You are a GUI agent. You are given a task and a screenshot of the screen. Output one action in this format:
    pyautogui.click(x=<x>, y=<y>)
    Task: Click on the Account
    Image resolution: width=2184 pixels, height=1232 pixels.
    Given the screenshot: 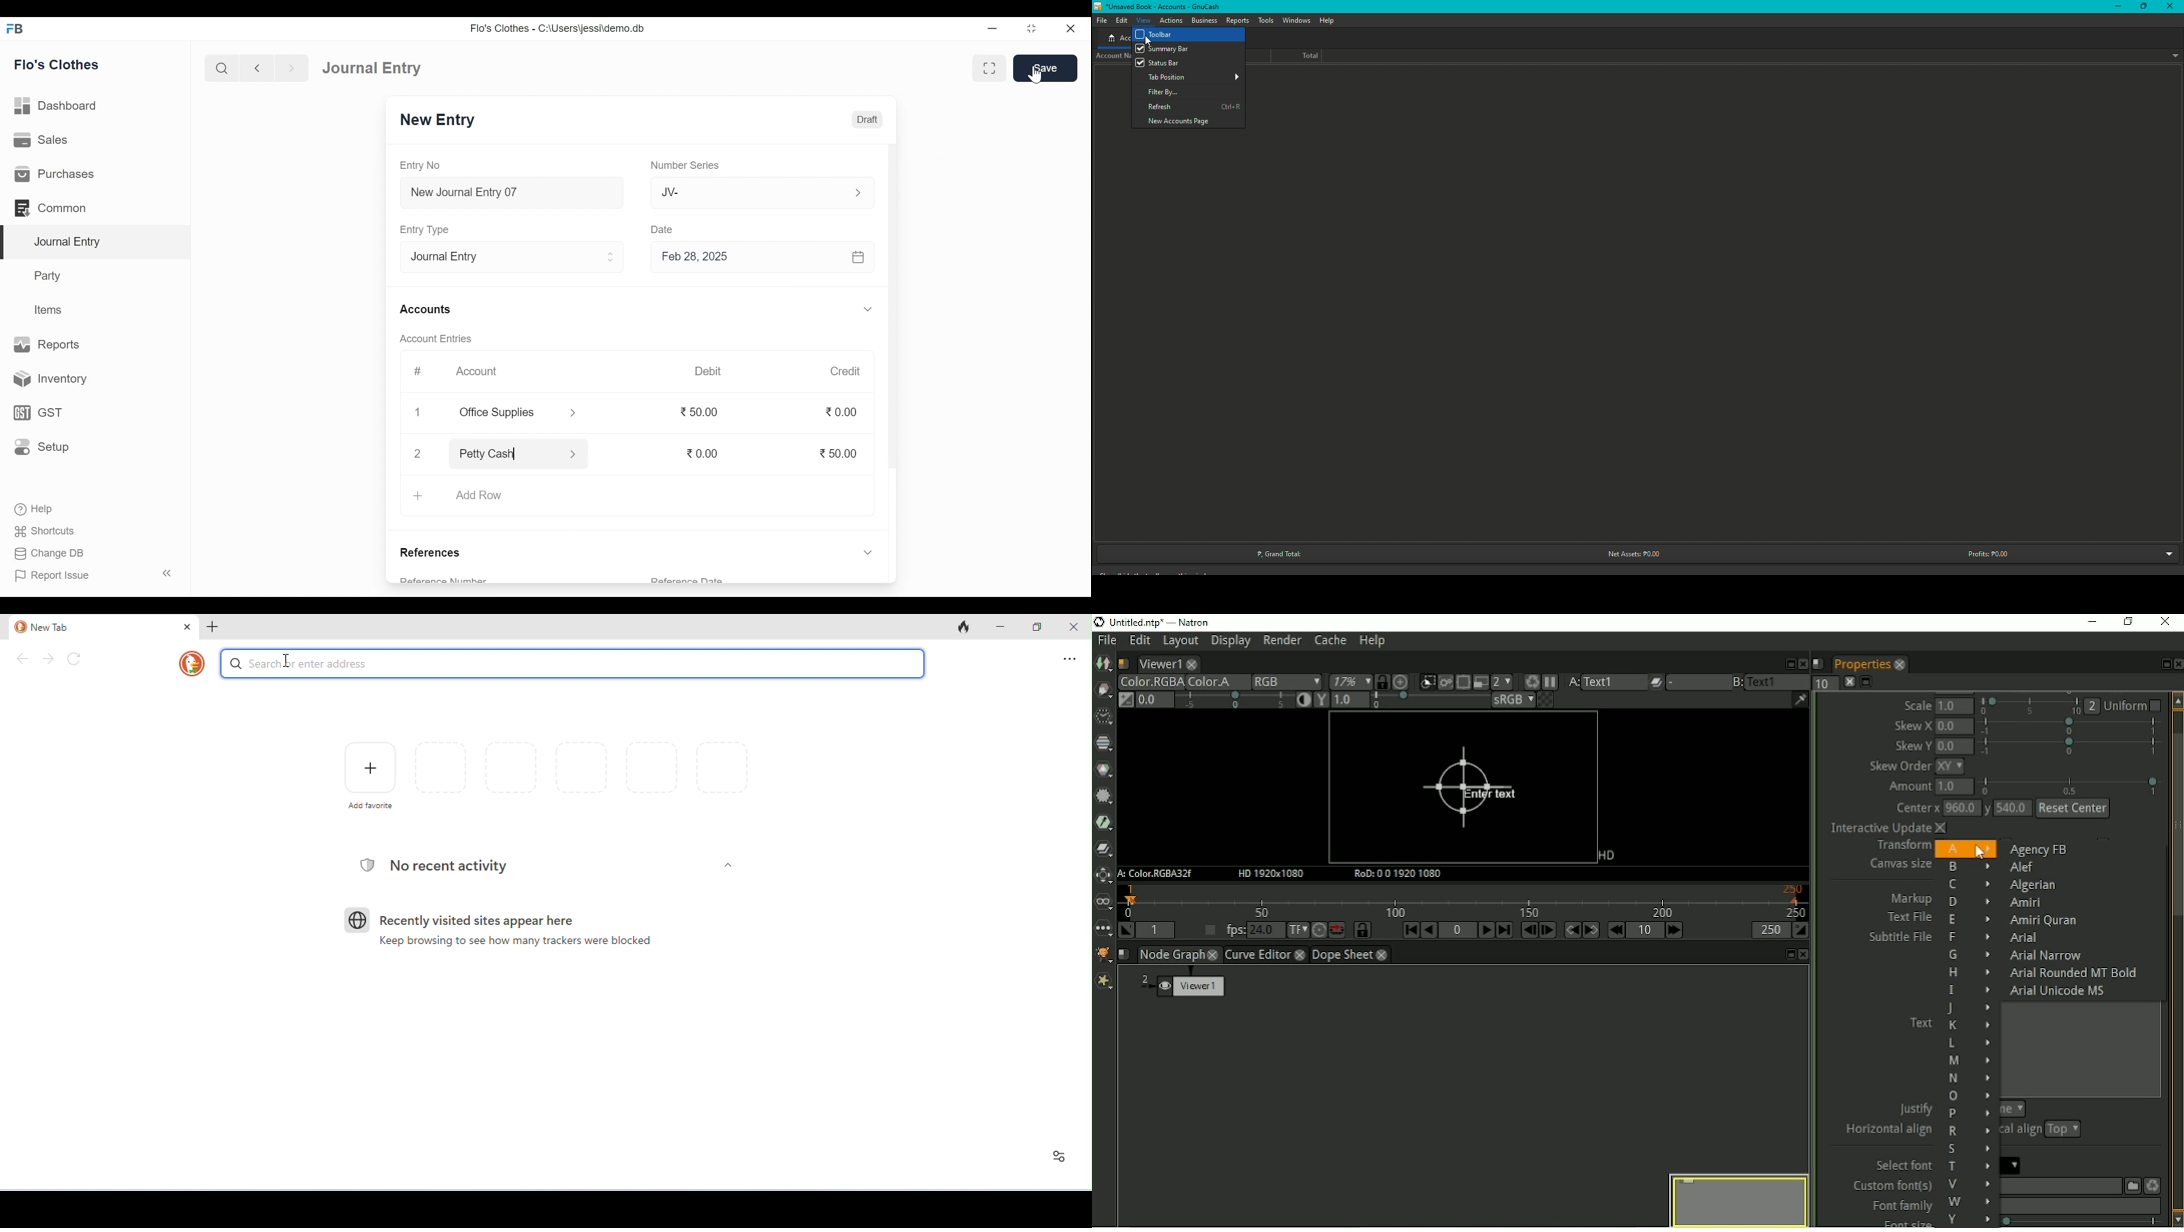 What is the action you would take?
    pyautogui.click(x=476, y=370)
    